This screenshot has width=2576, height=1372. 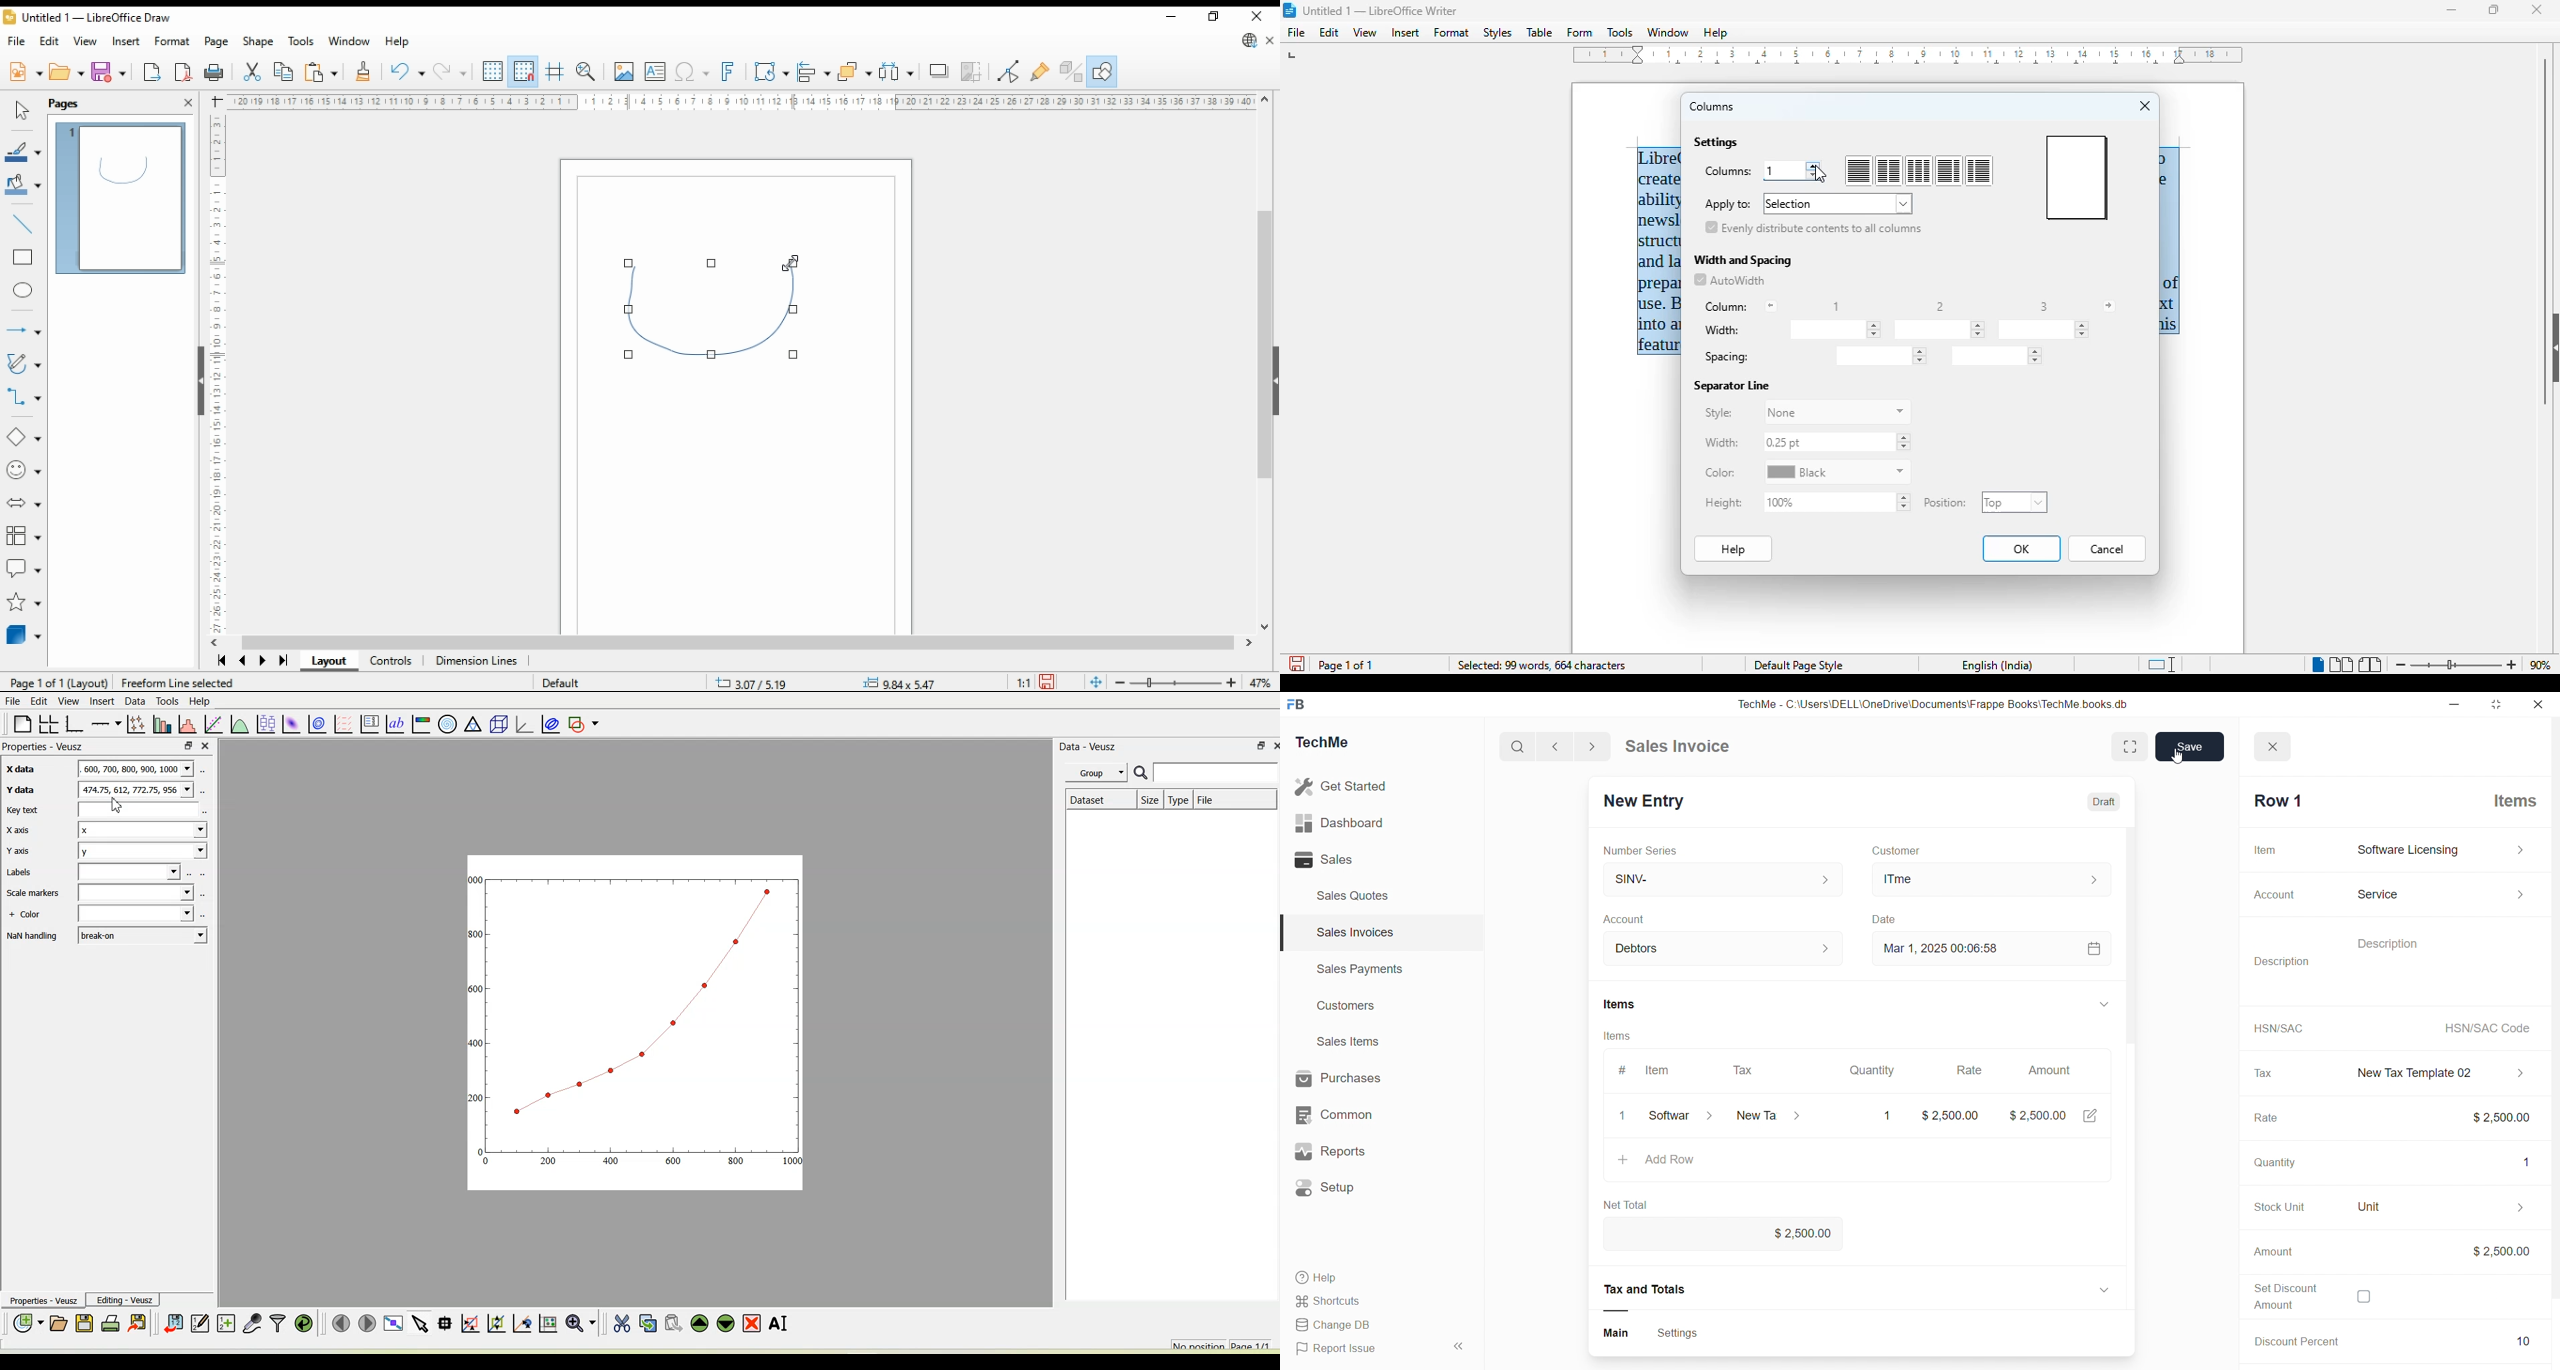 I want to click on NewTa >, so click(x=1767, y=1117).